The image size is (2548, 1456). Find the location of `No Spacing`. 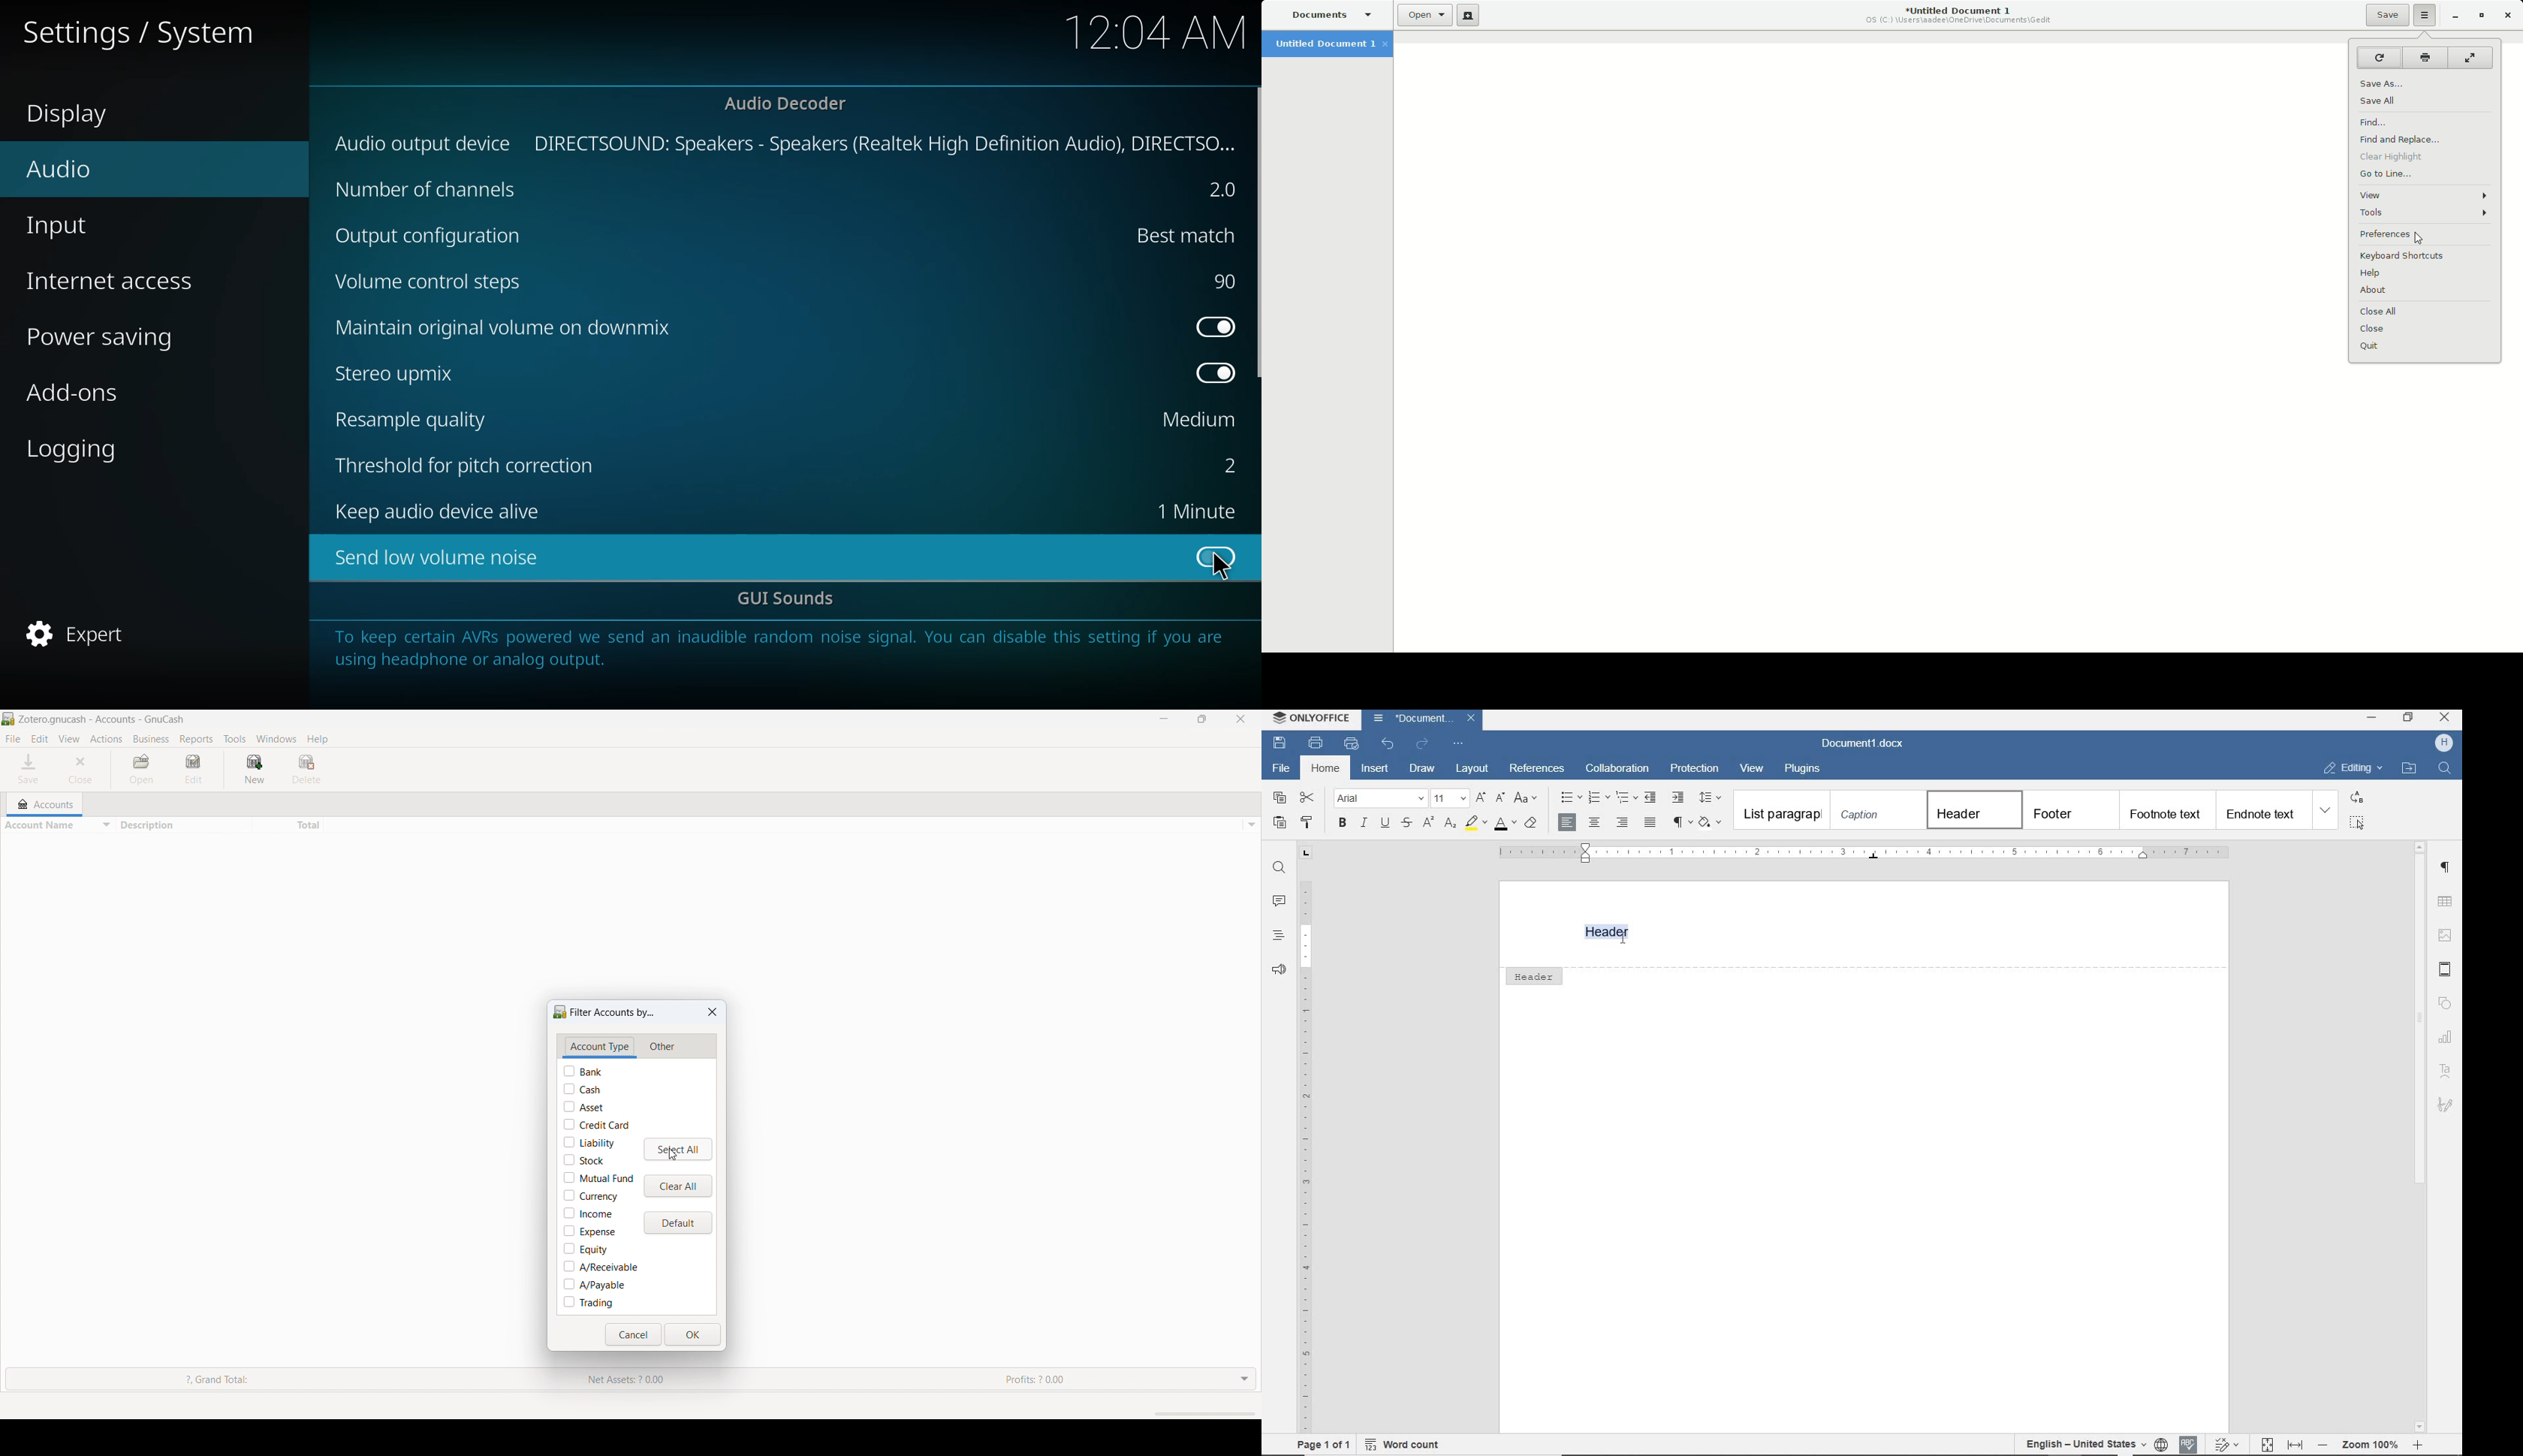

No Spacing is located at coordinates (1876, 811).